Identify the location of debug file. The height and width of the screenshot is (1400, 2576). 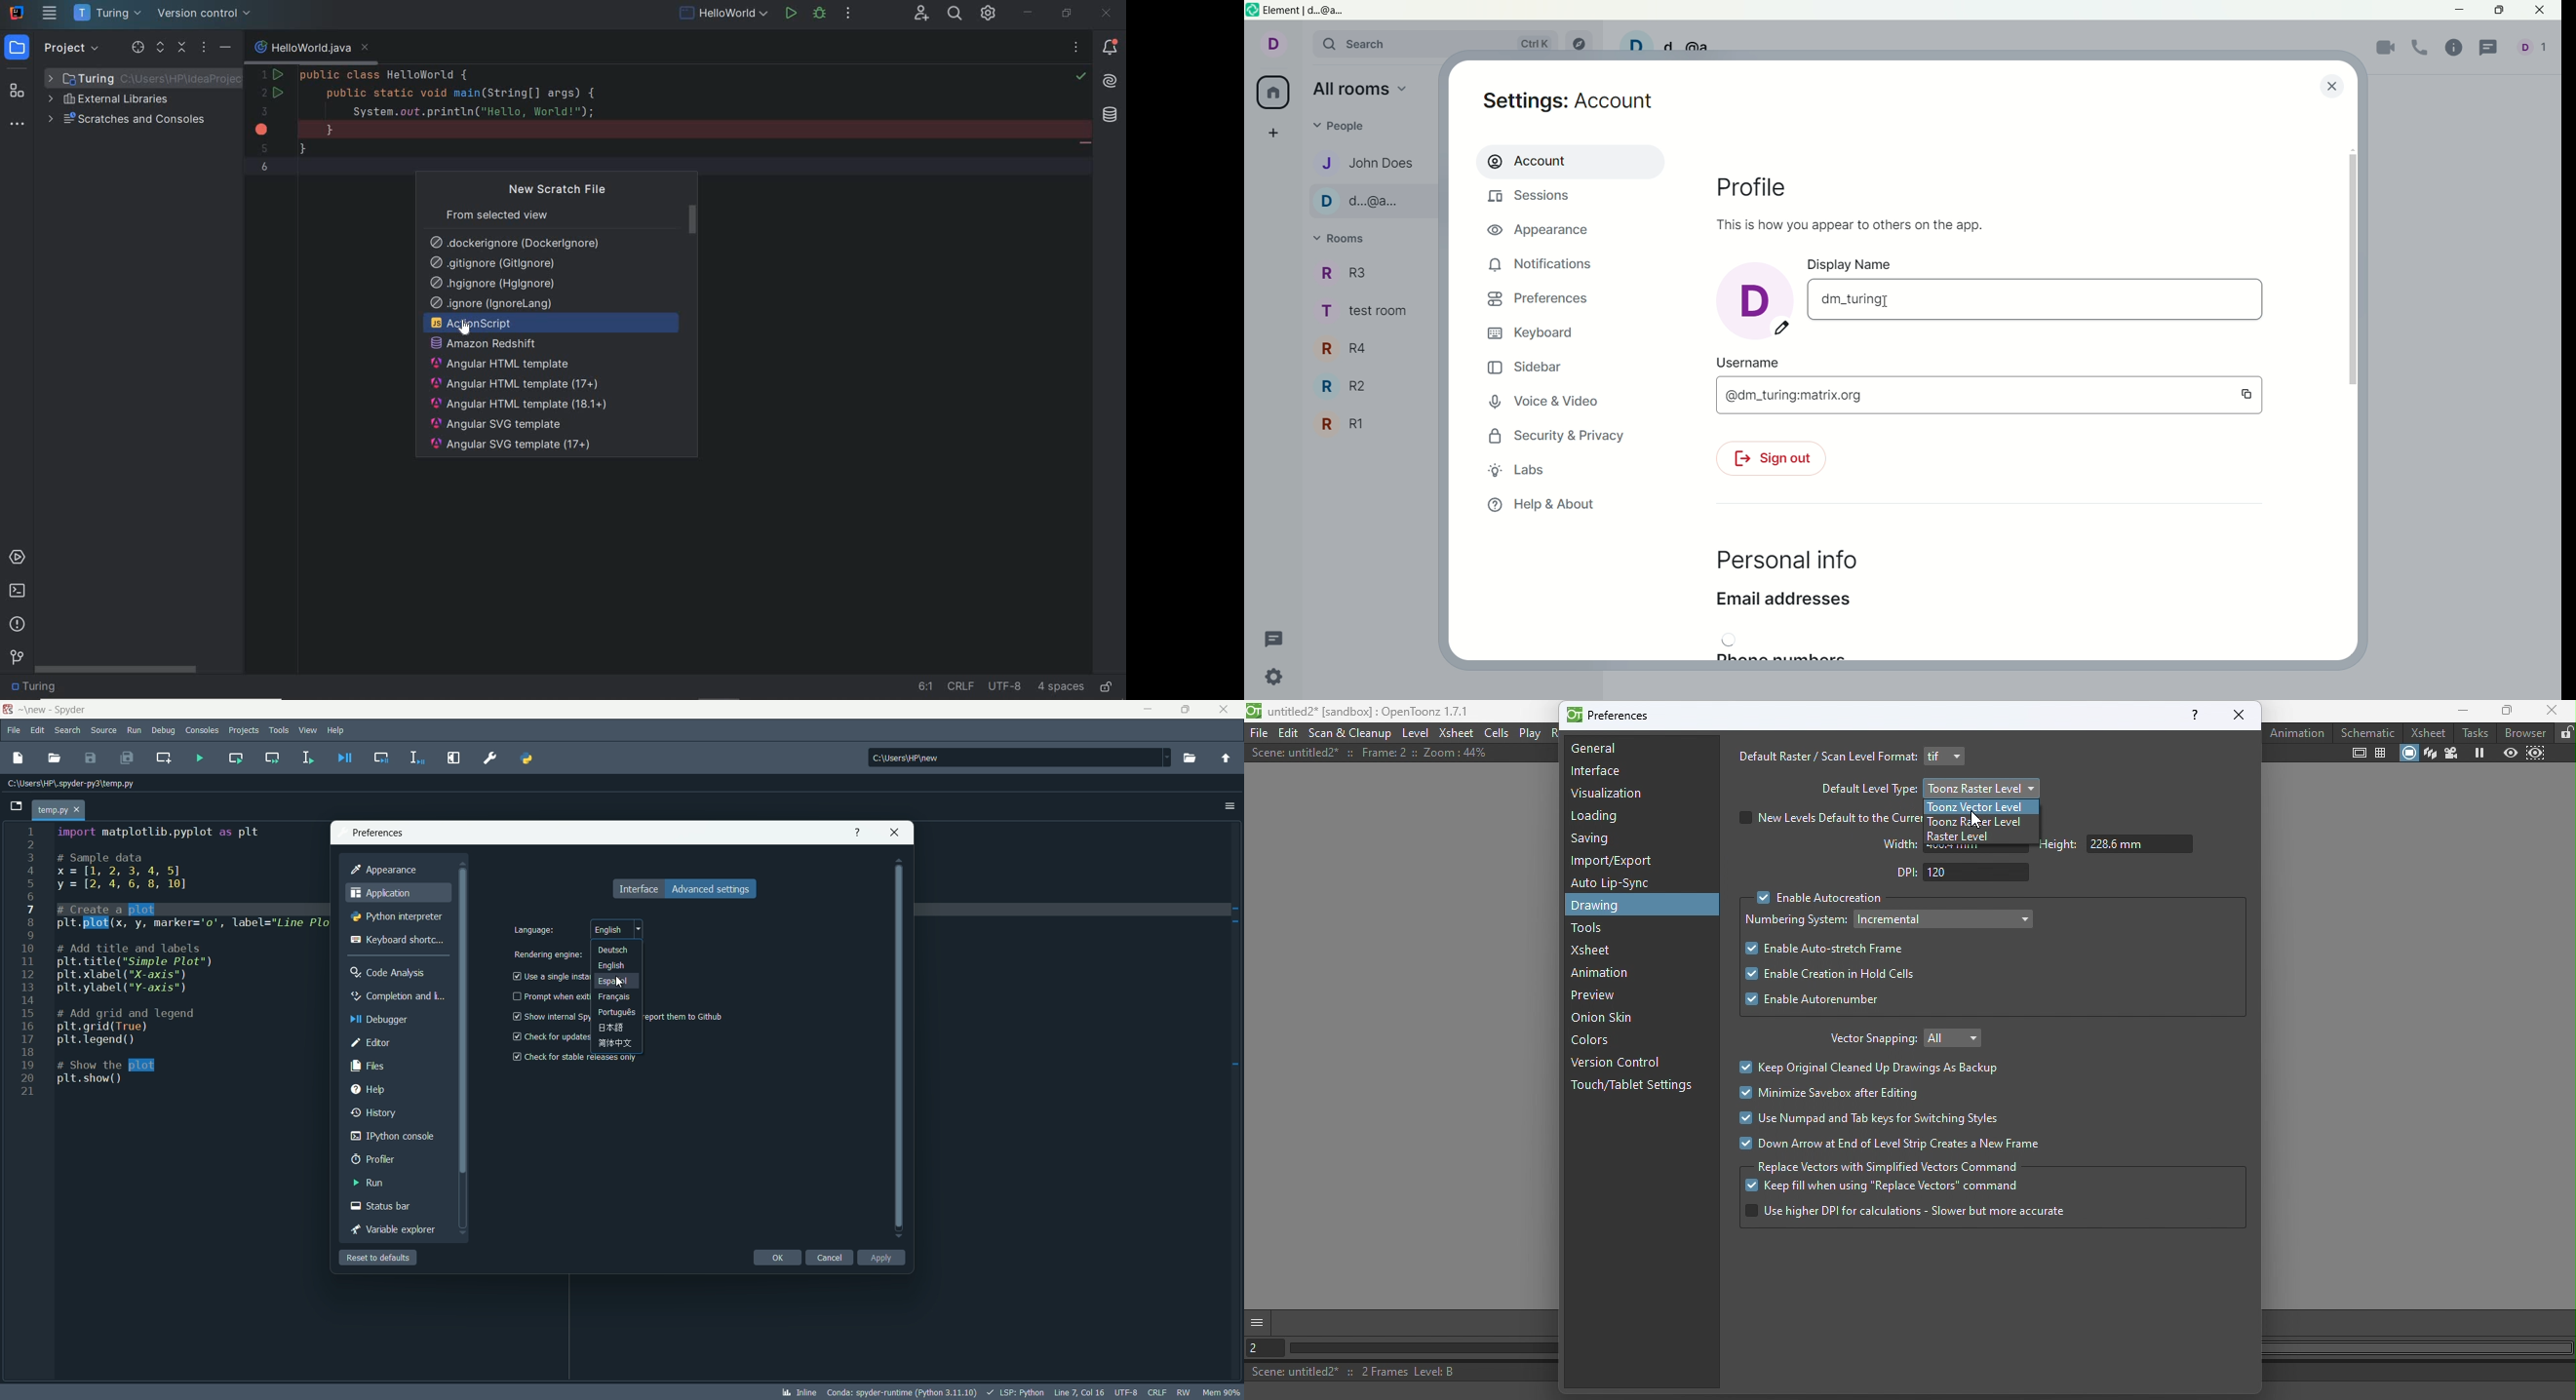
(345, 758).